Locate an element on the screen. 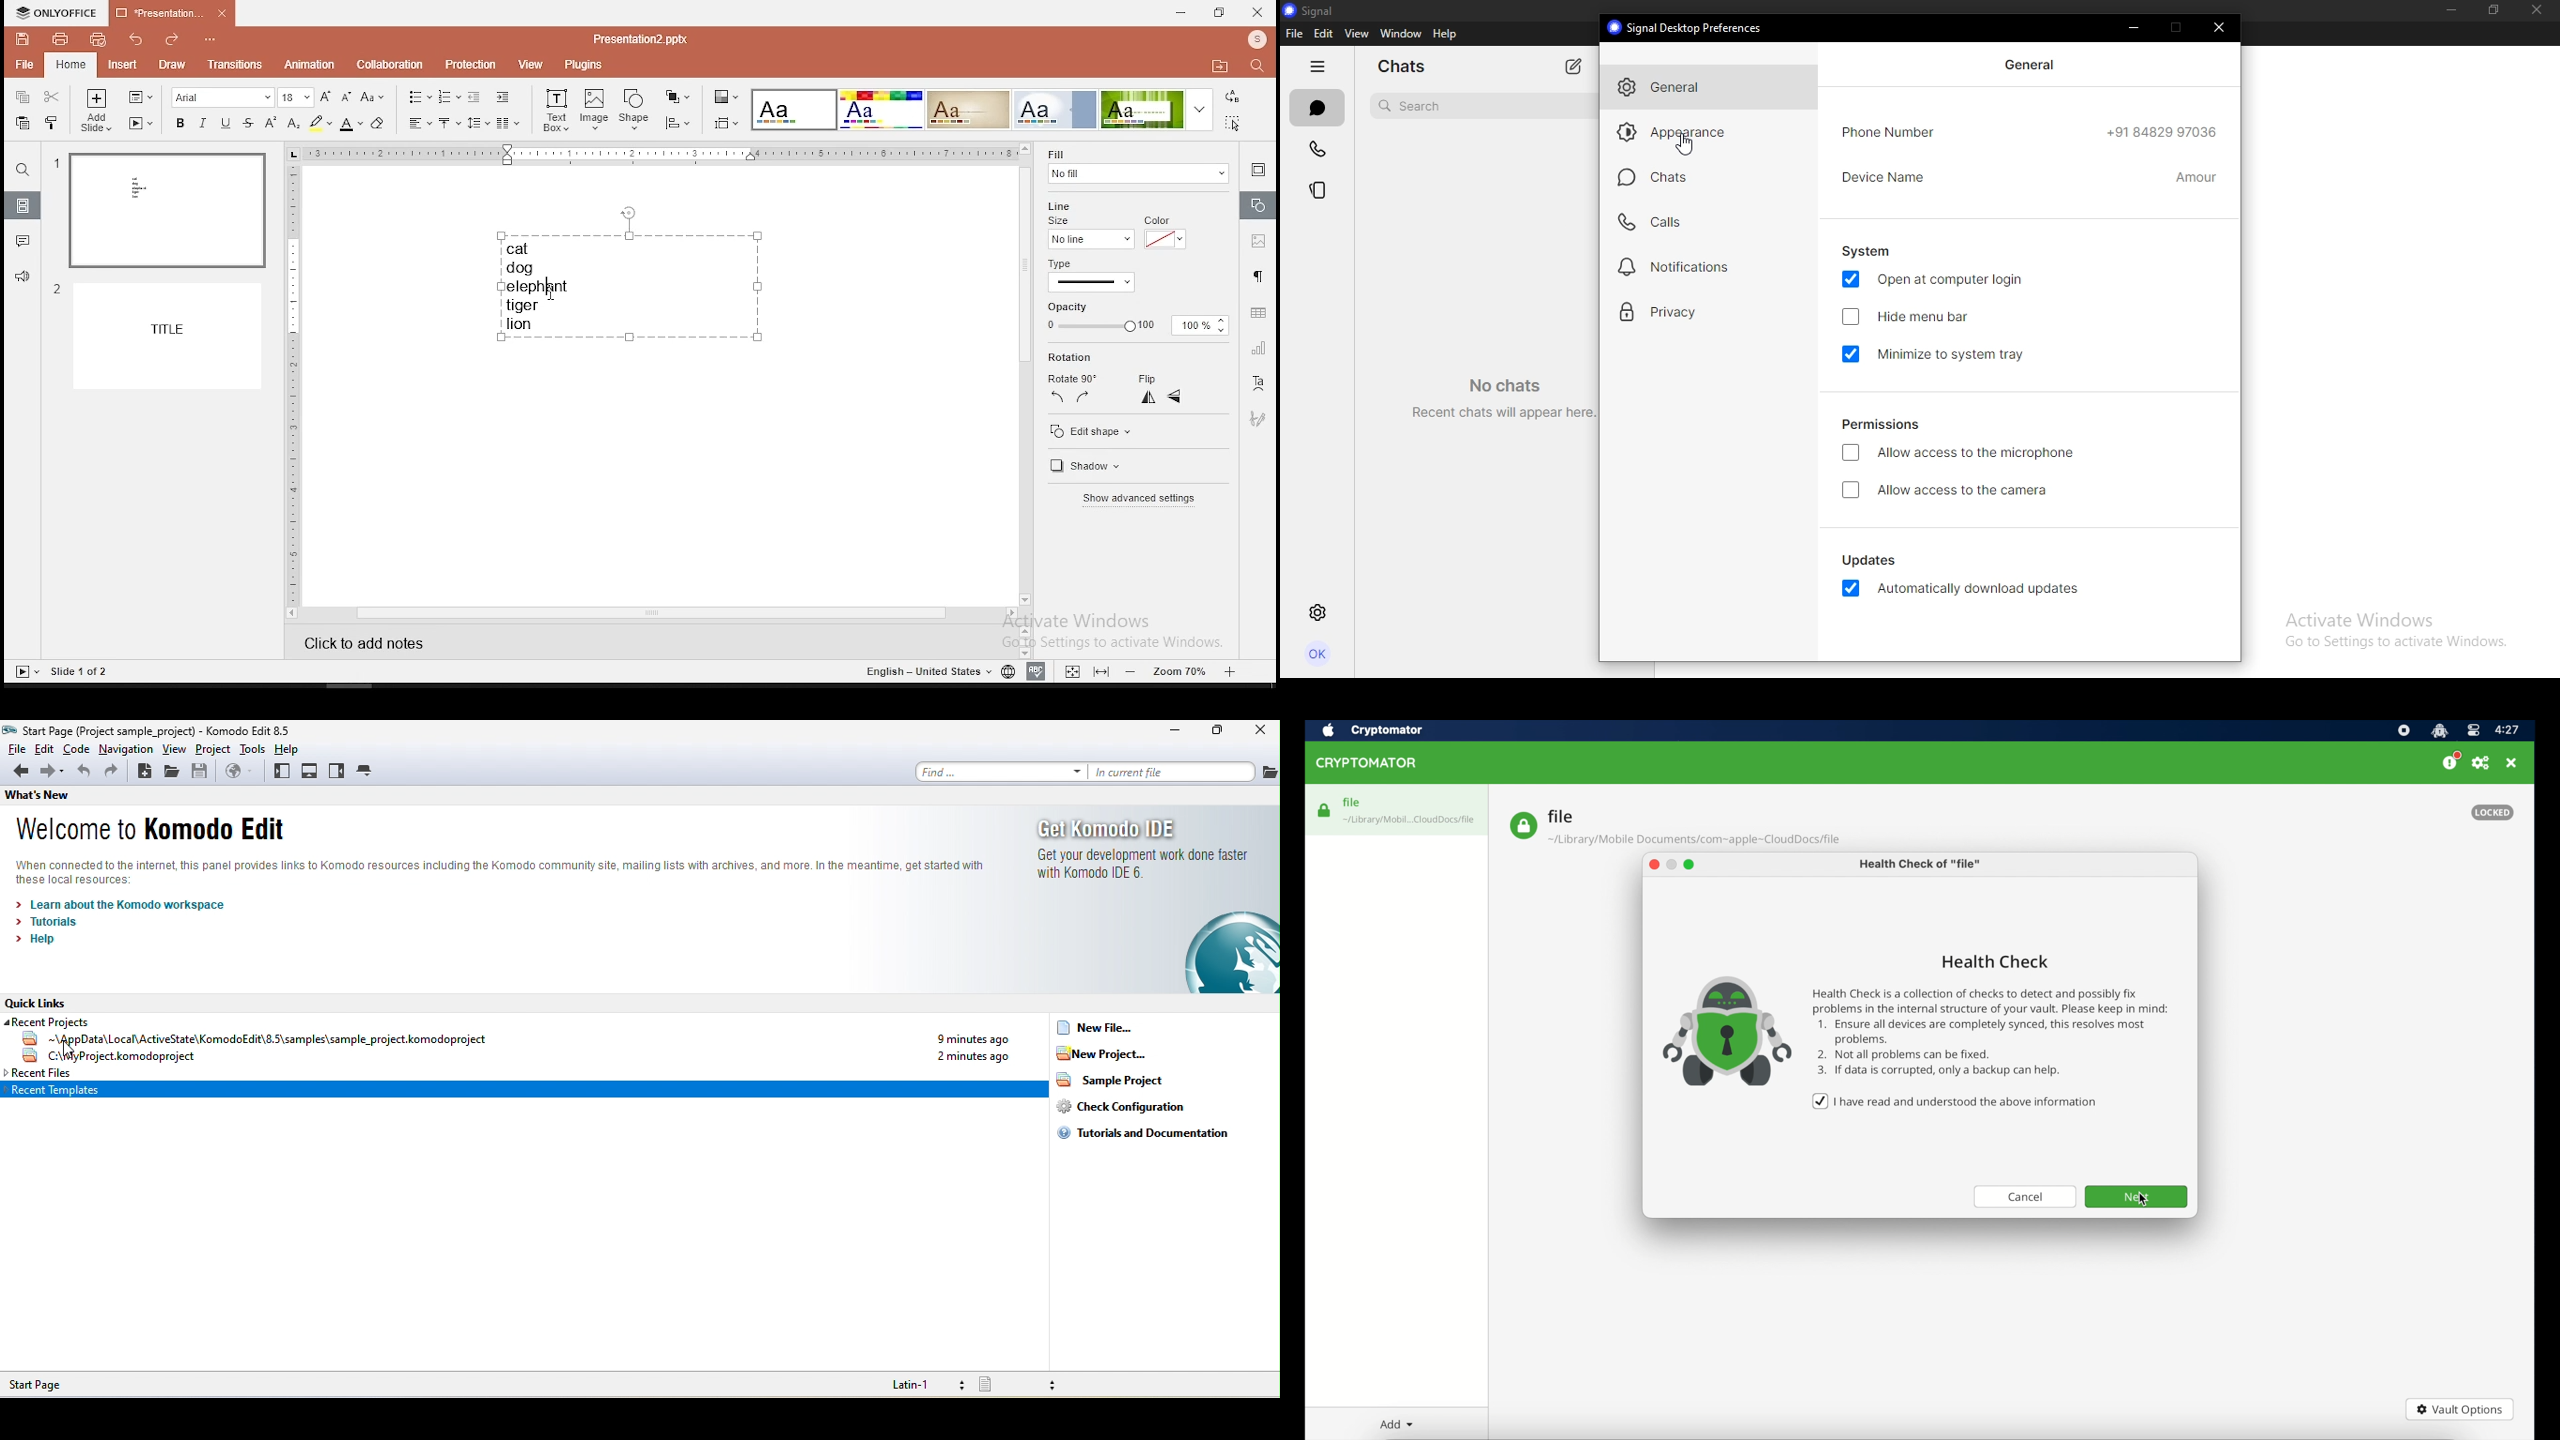 The image size is (2576, 1456). close is located at coordinates (2541, 11).